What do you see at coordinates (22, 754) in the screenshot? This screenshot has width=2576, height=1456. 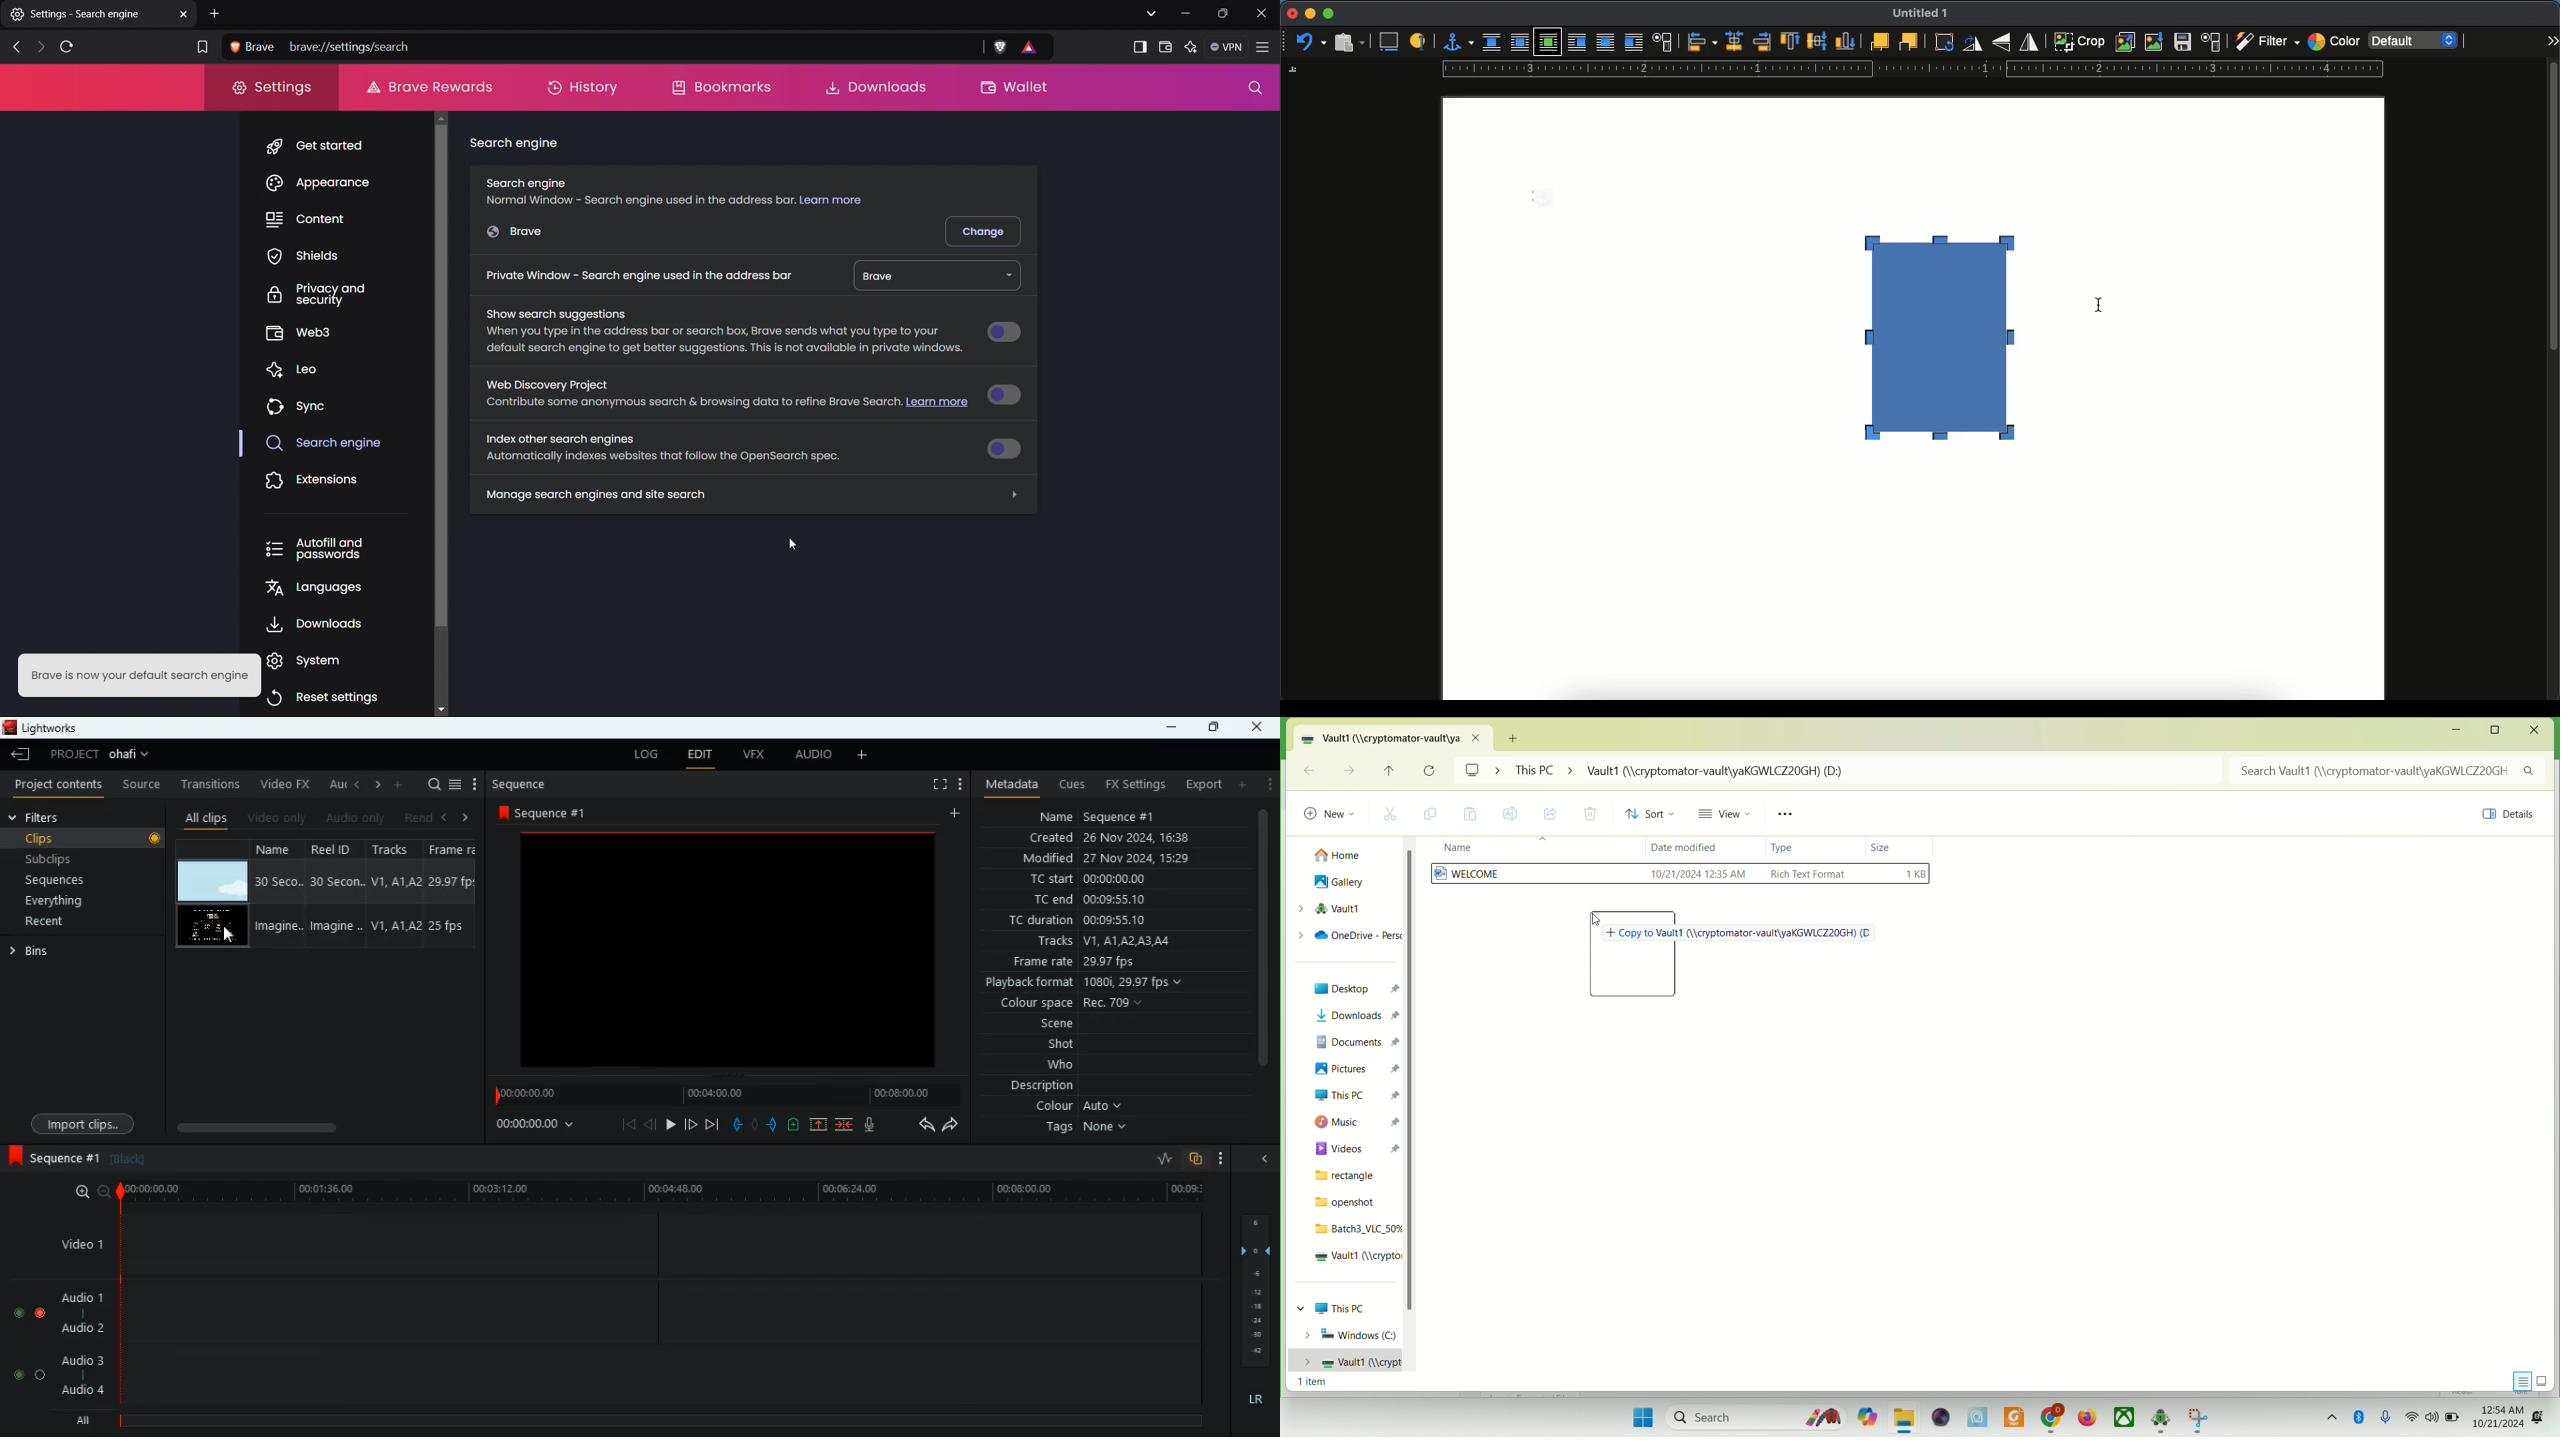 I see `leave` at bounding box center [22, 754].